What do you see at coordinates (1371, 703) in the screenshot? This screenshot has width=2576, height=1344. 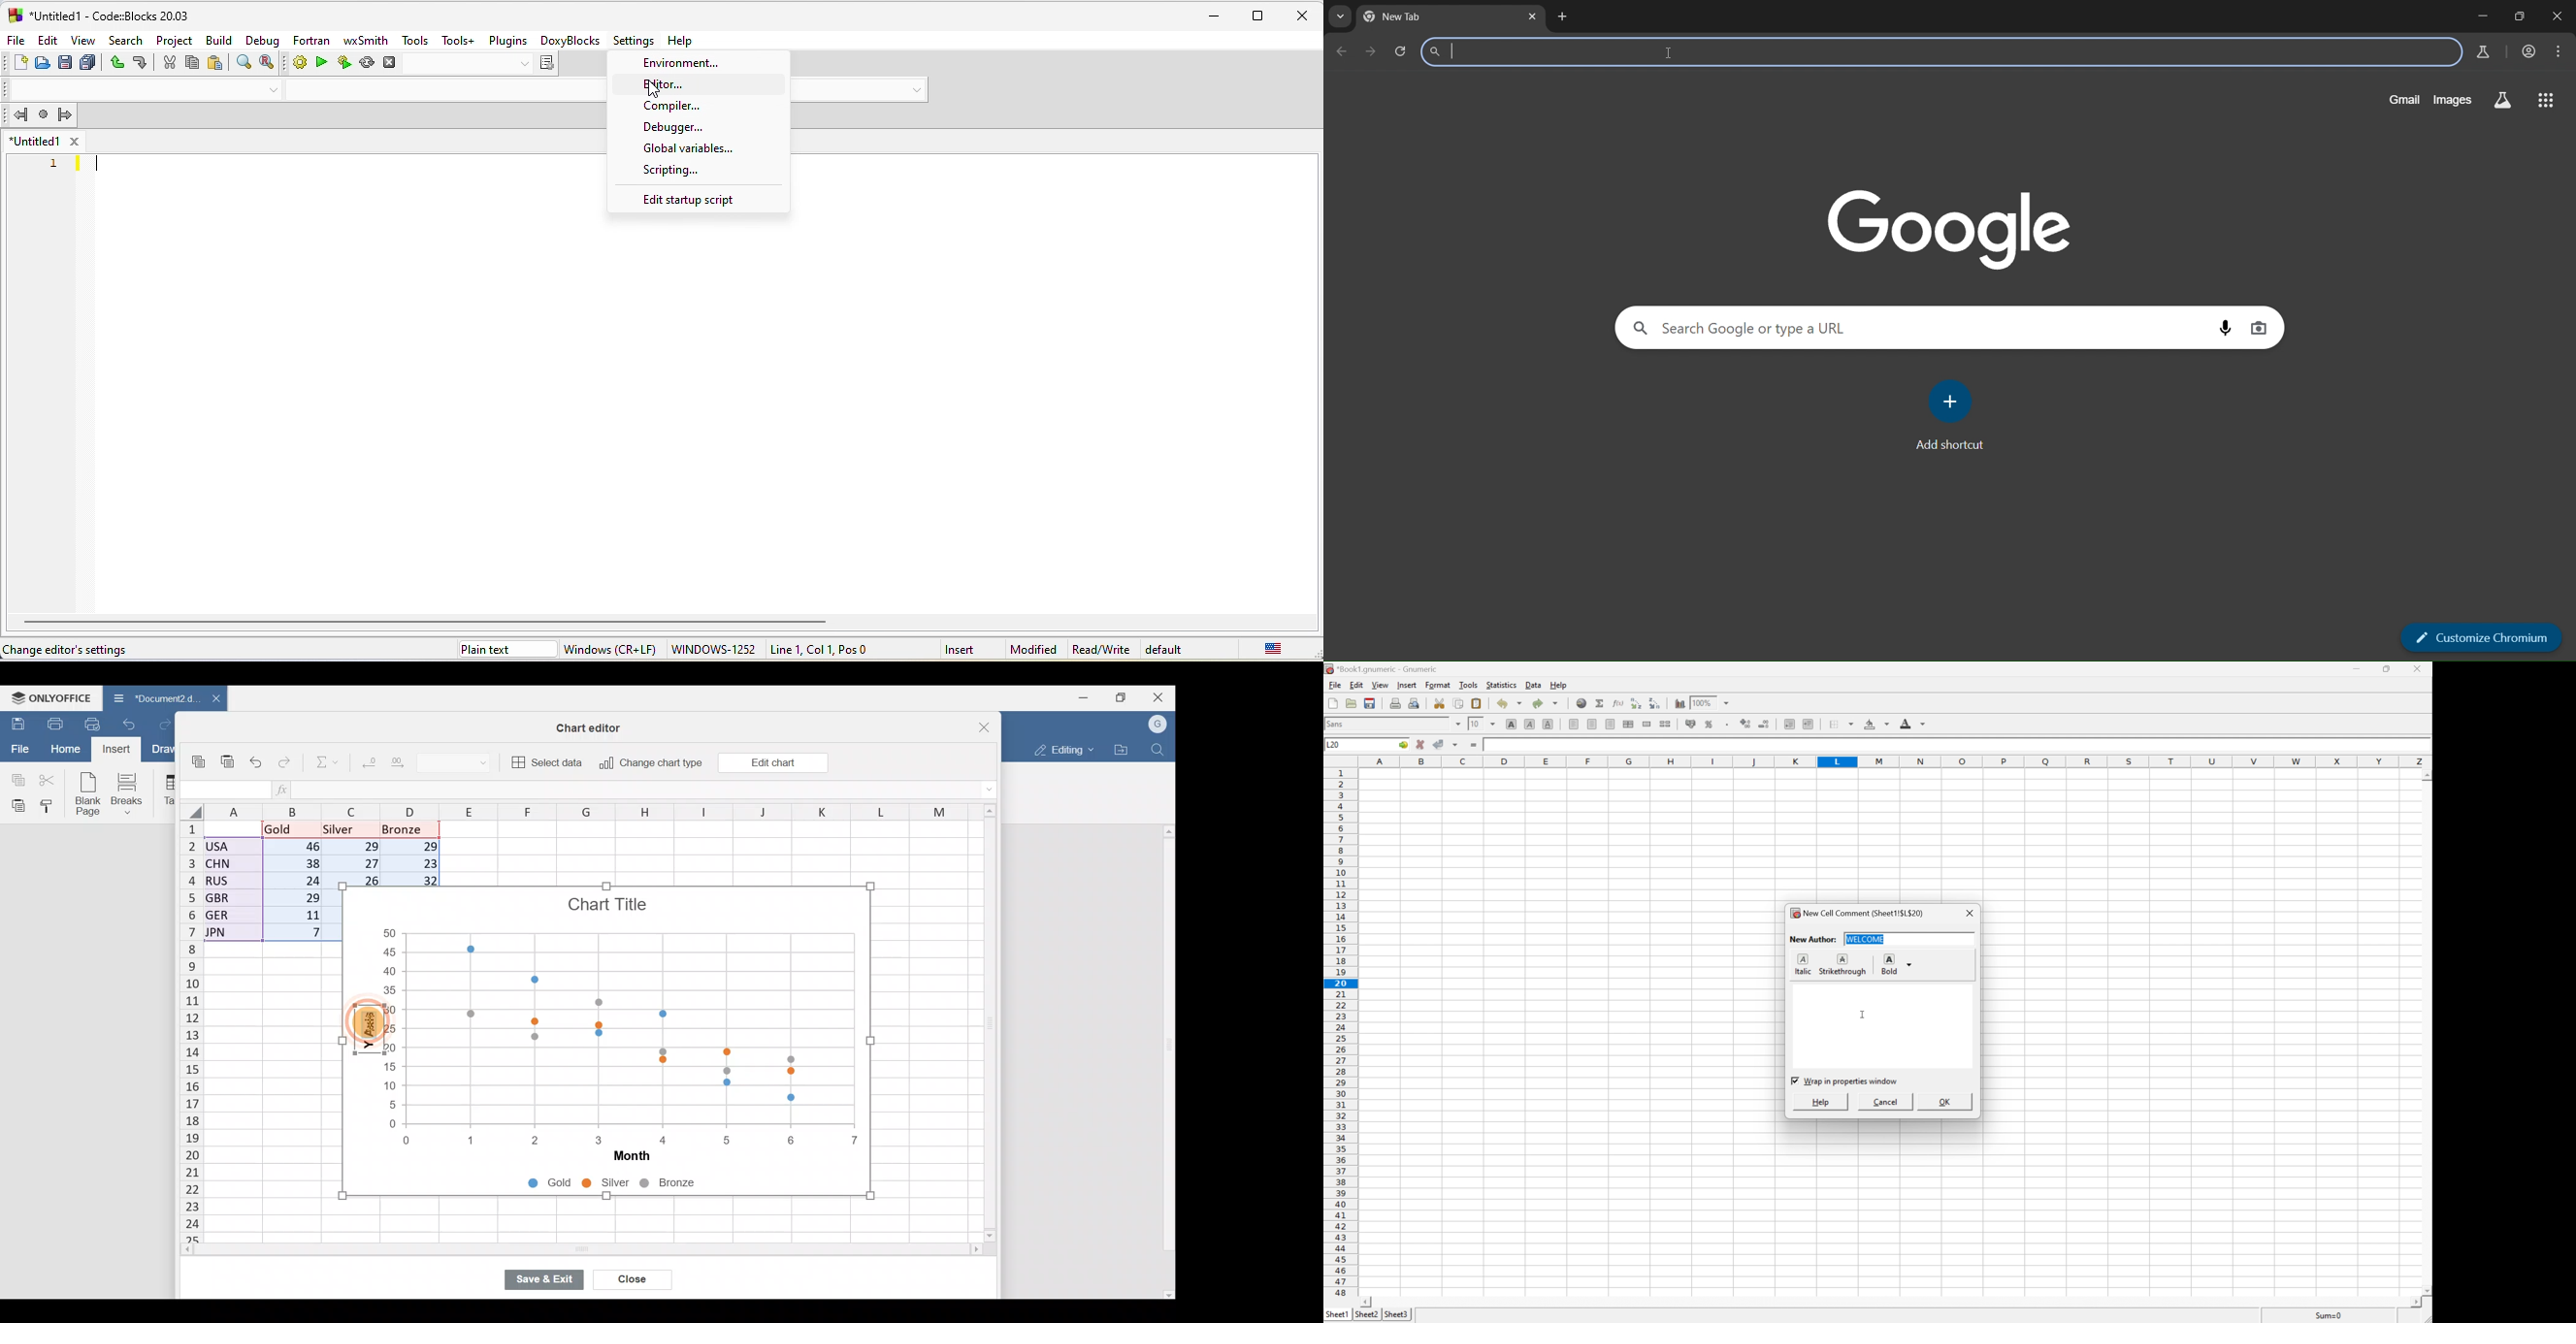 I see `Save current workbook` at bounding box center [1371, 703].